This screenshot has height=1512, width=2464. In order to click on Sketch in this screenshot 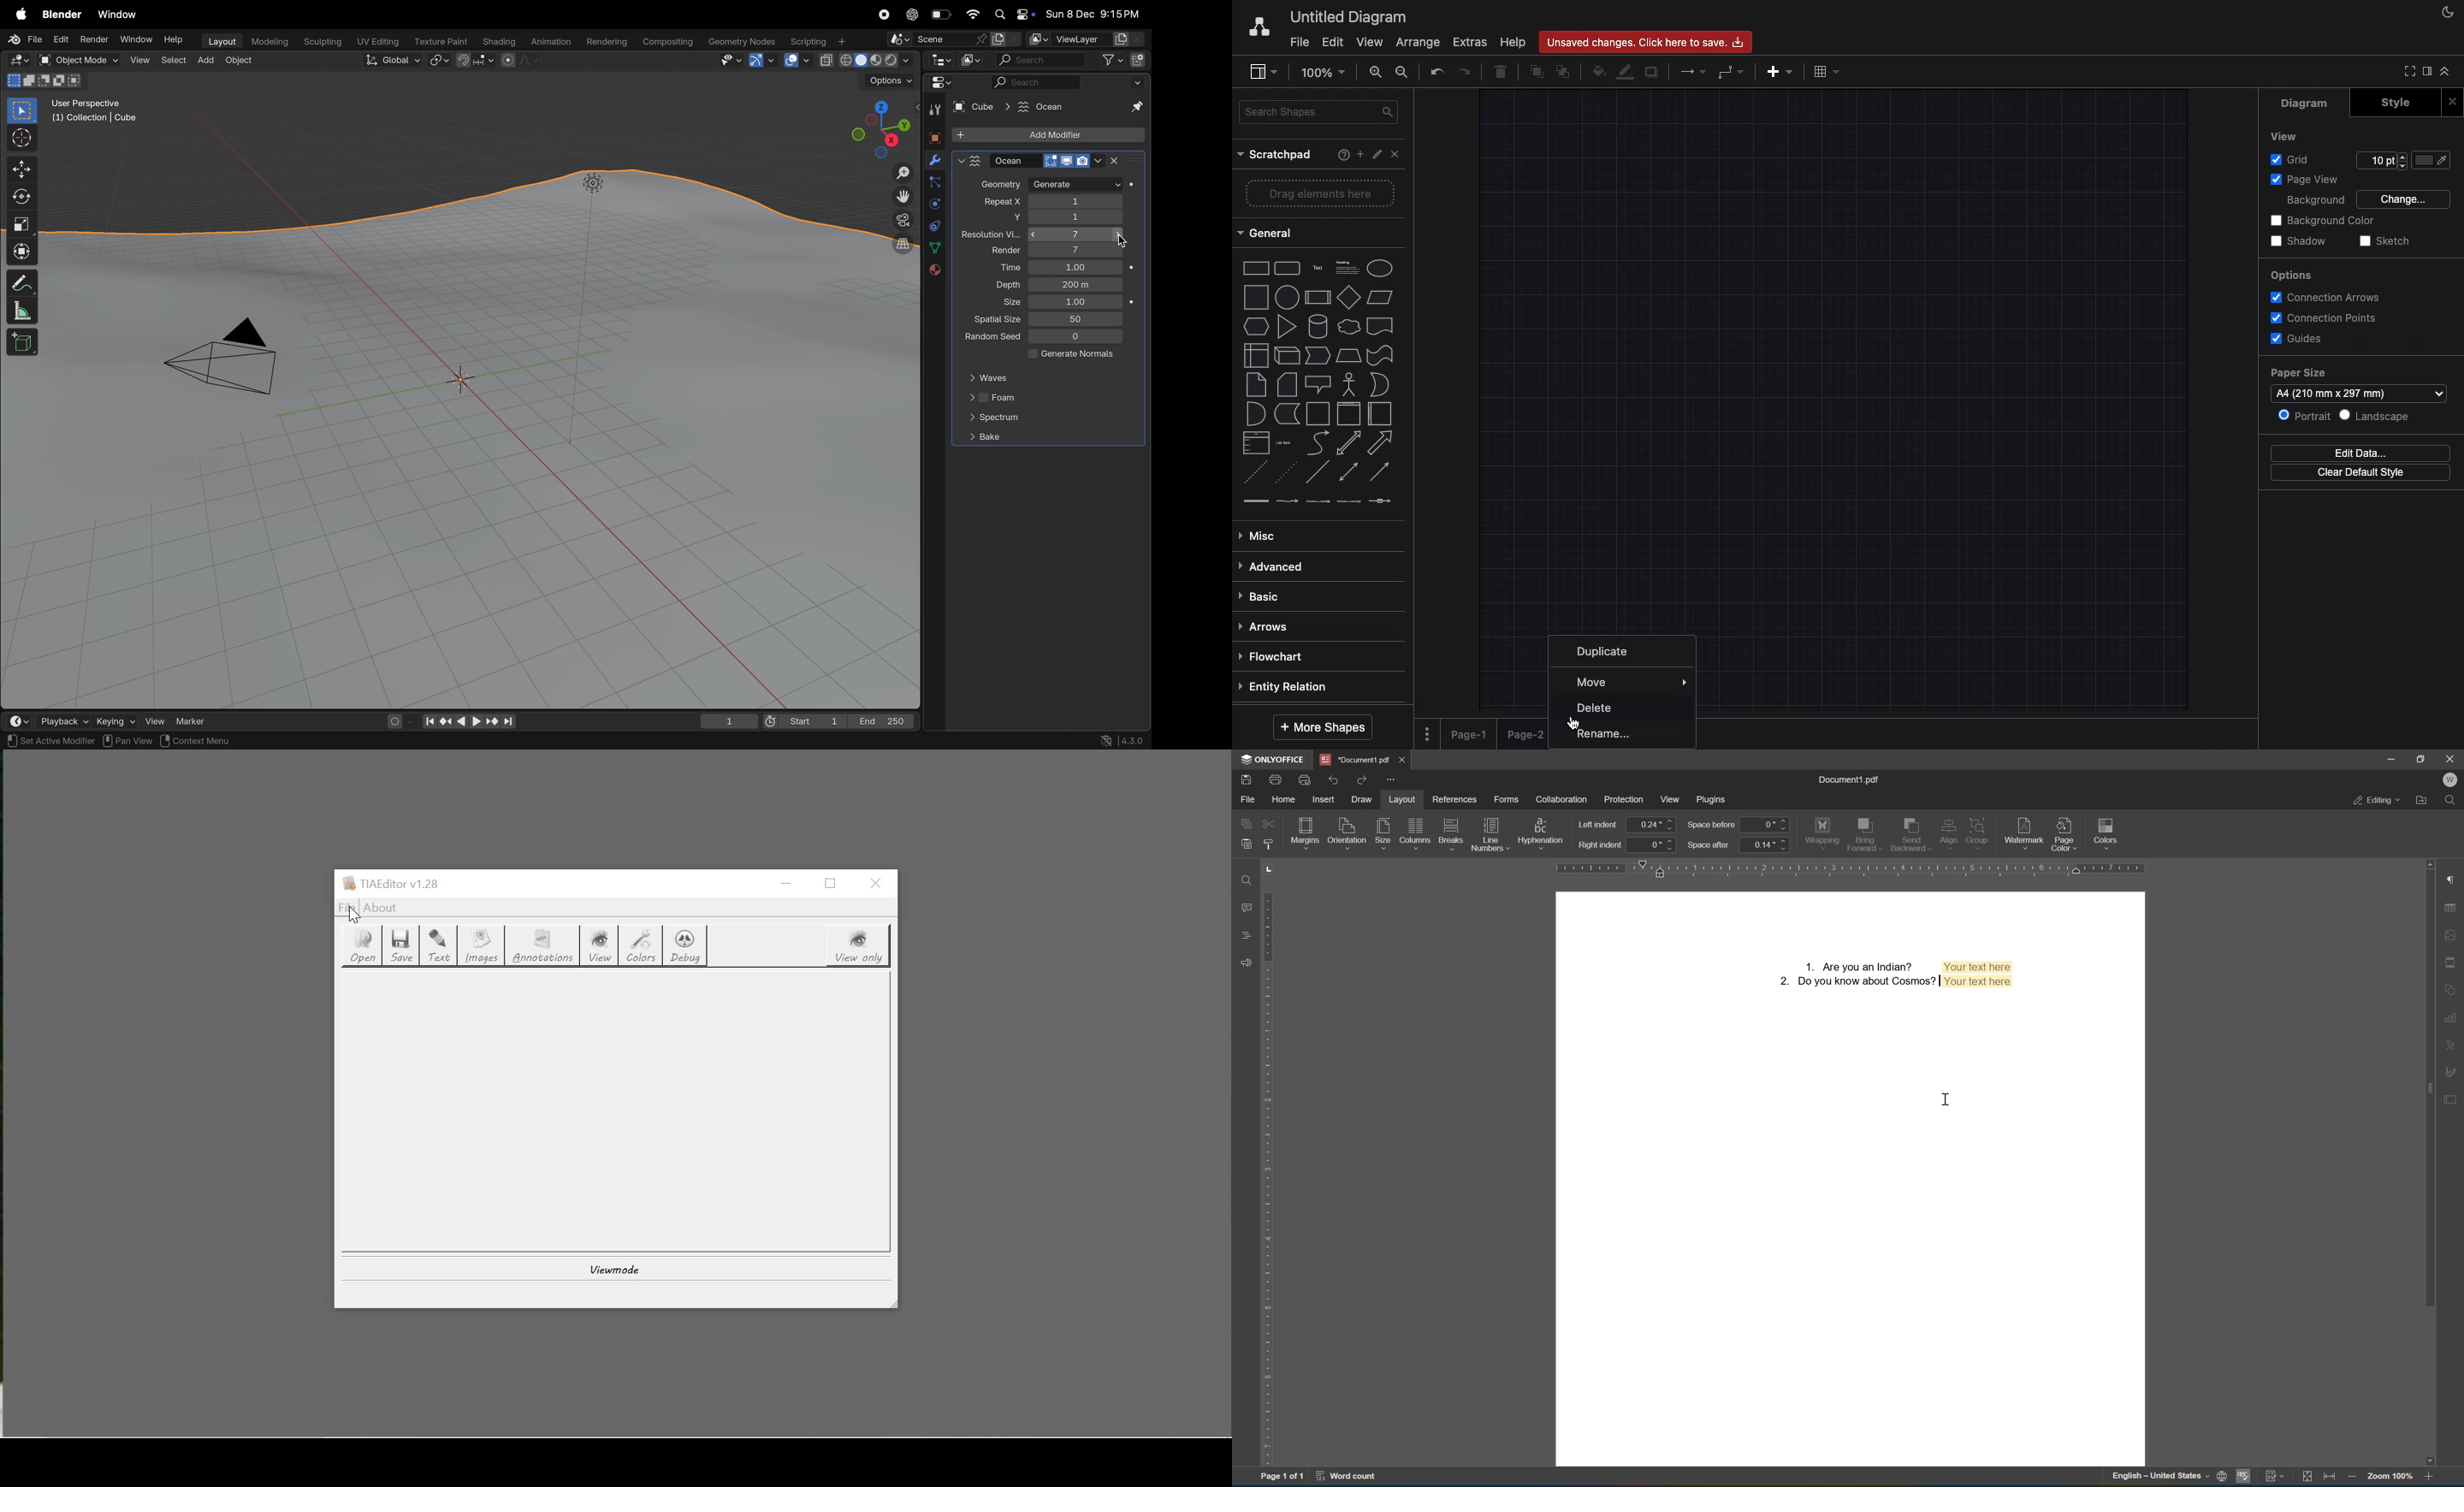, I will do `click(2388, 241)`.